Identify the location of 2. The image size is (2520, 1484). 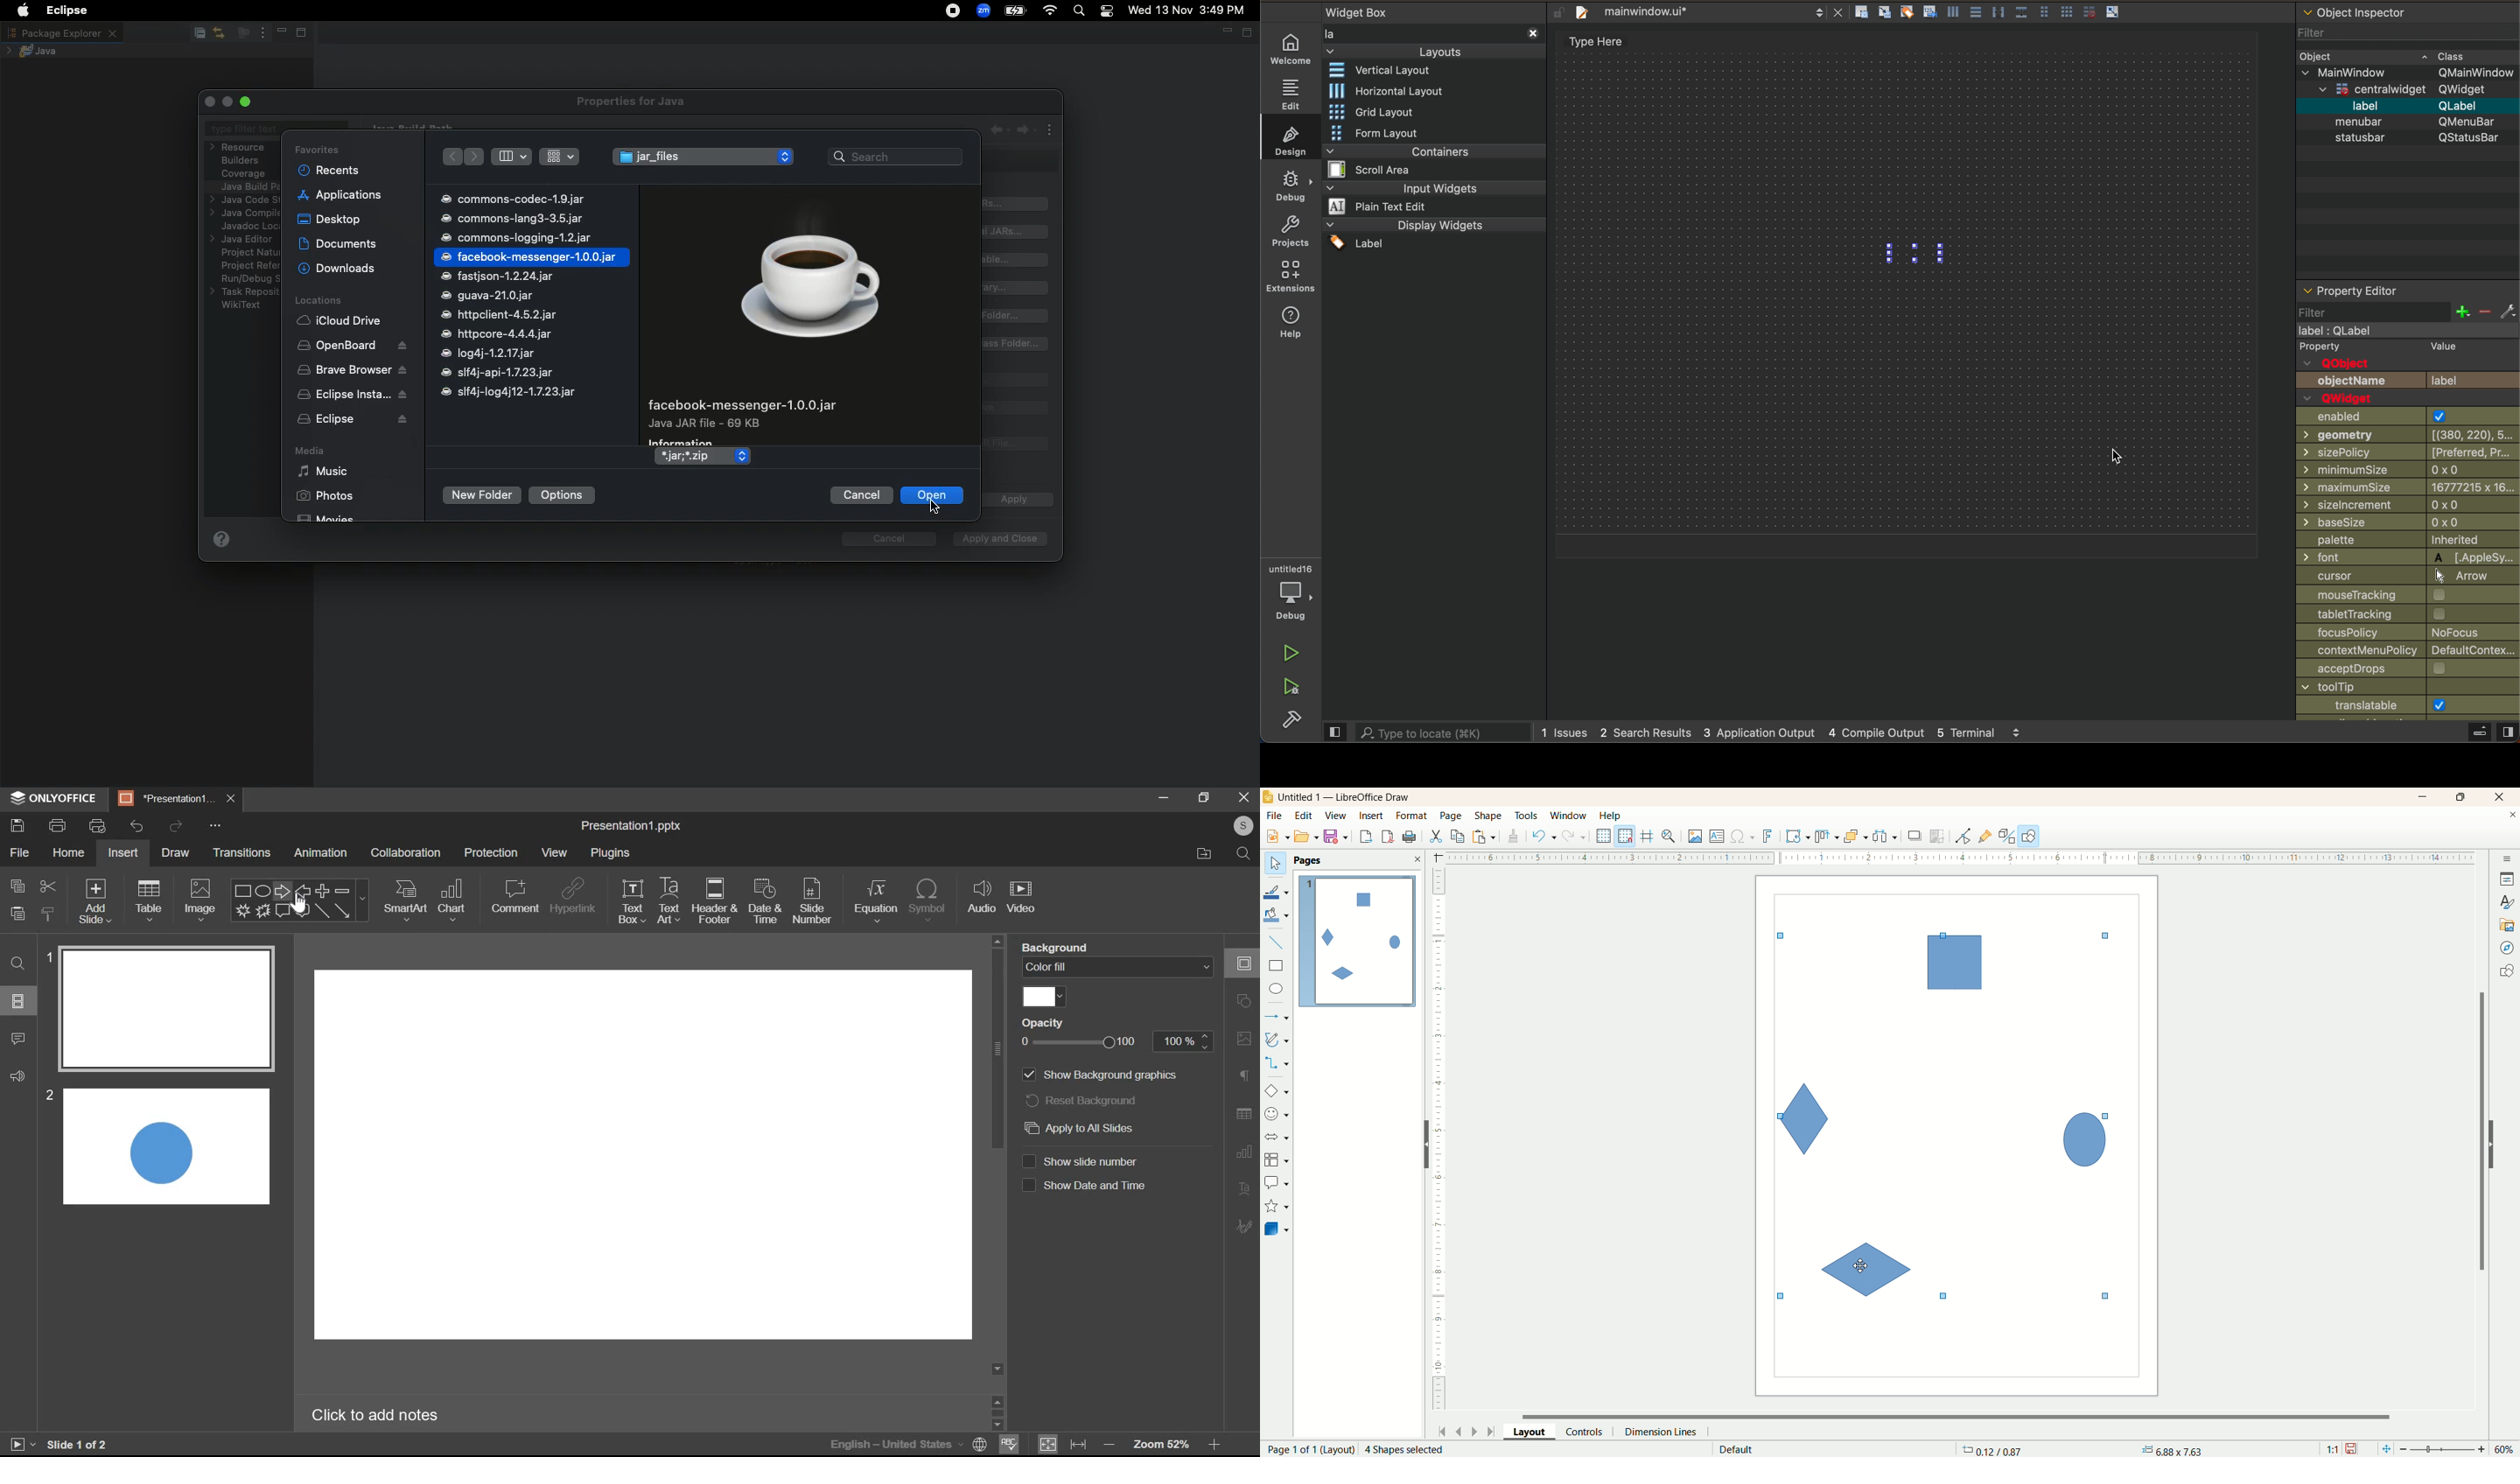
(49, 1096).